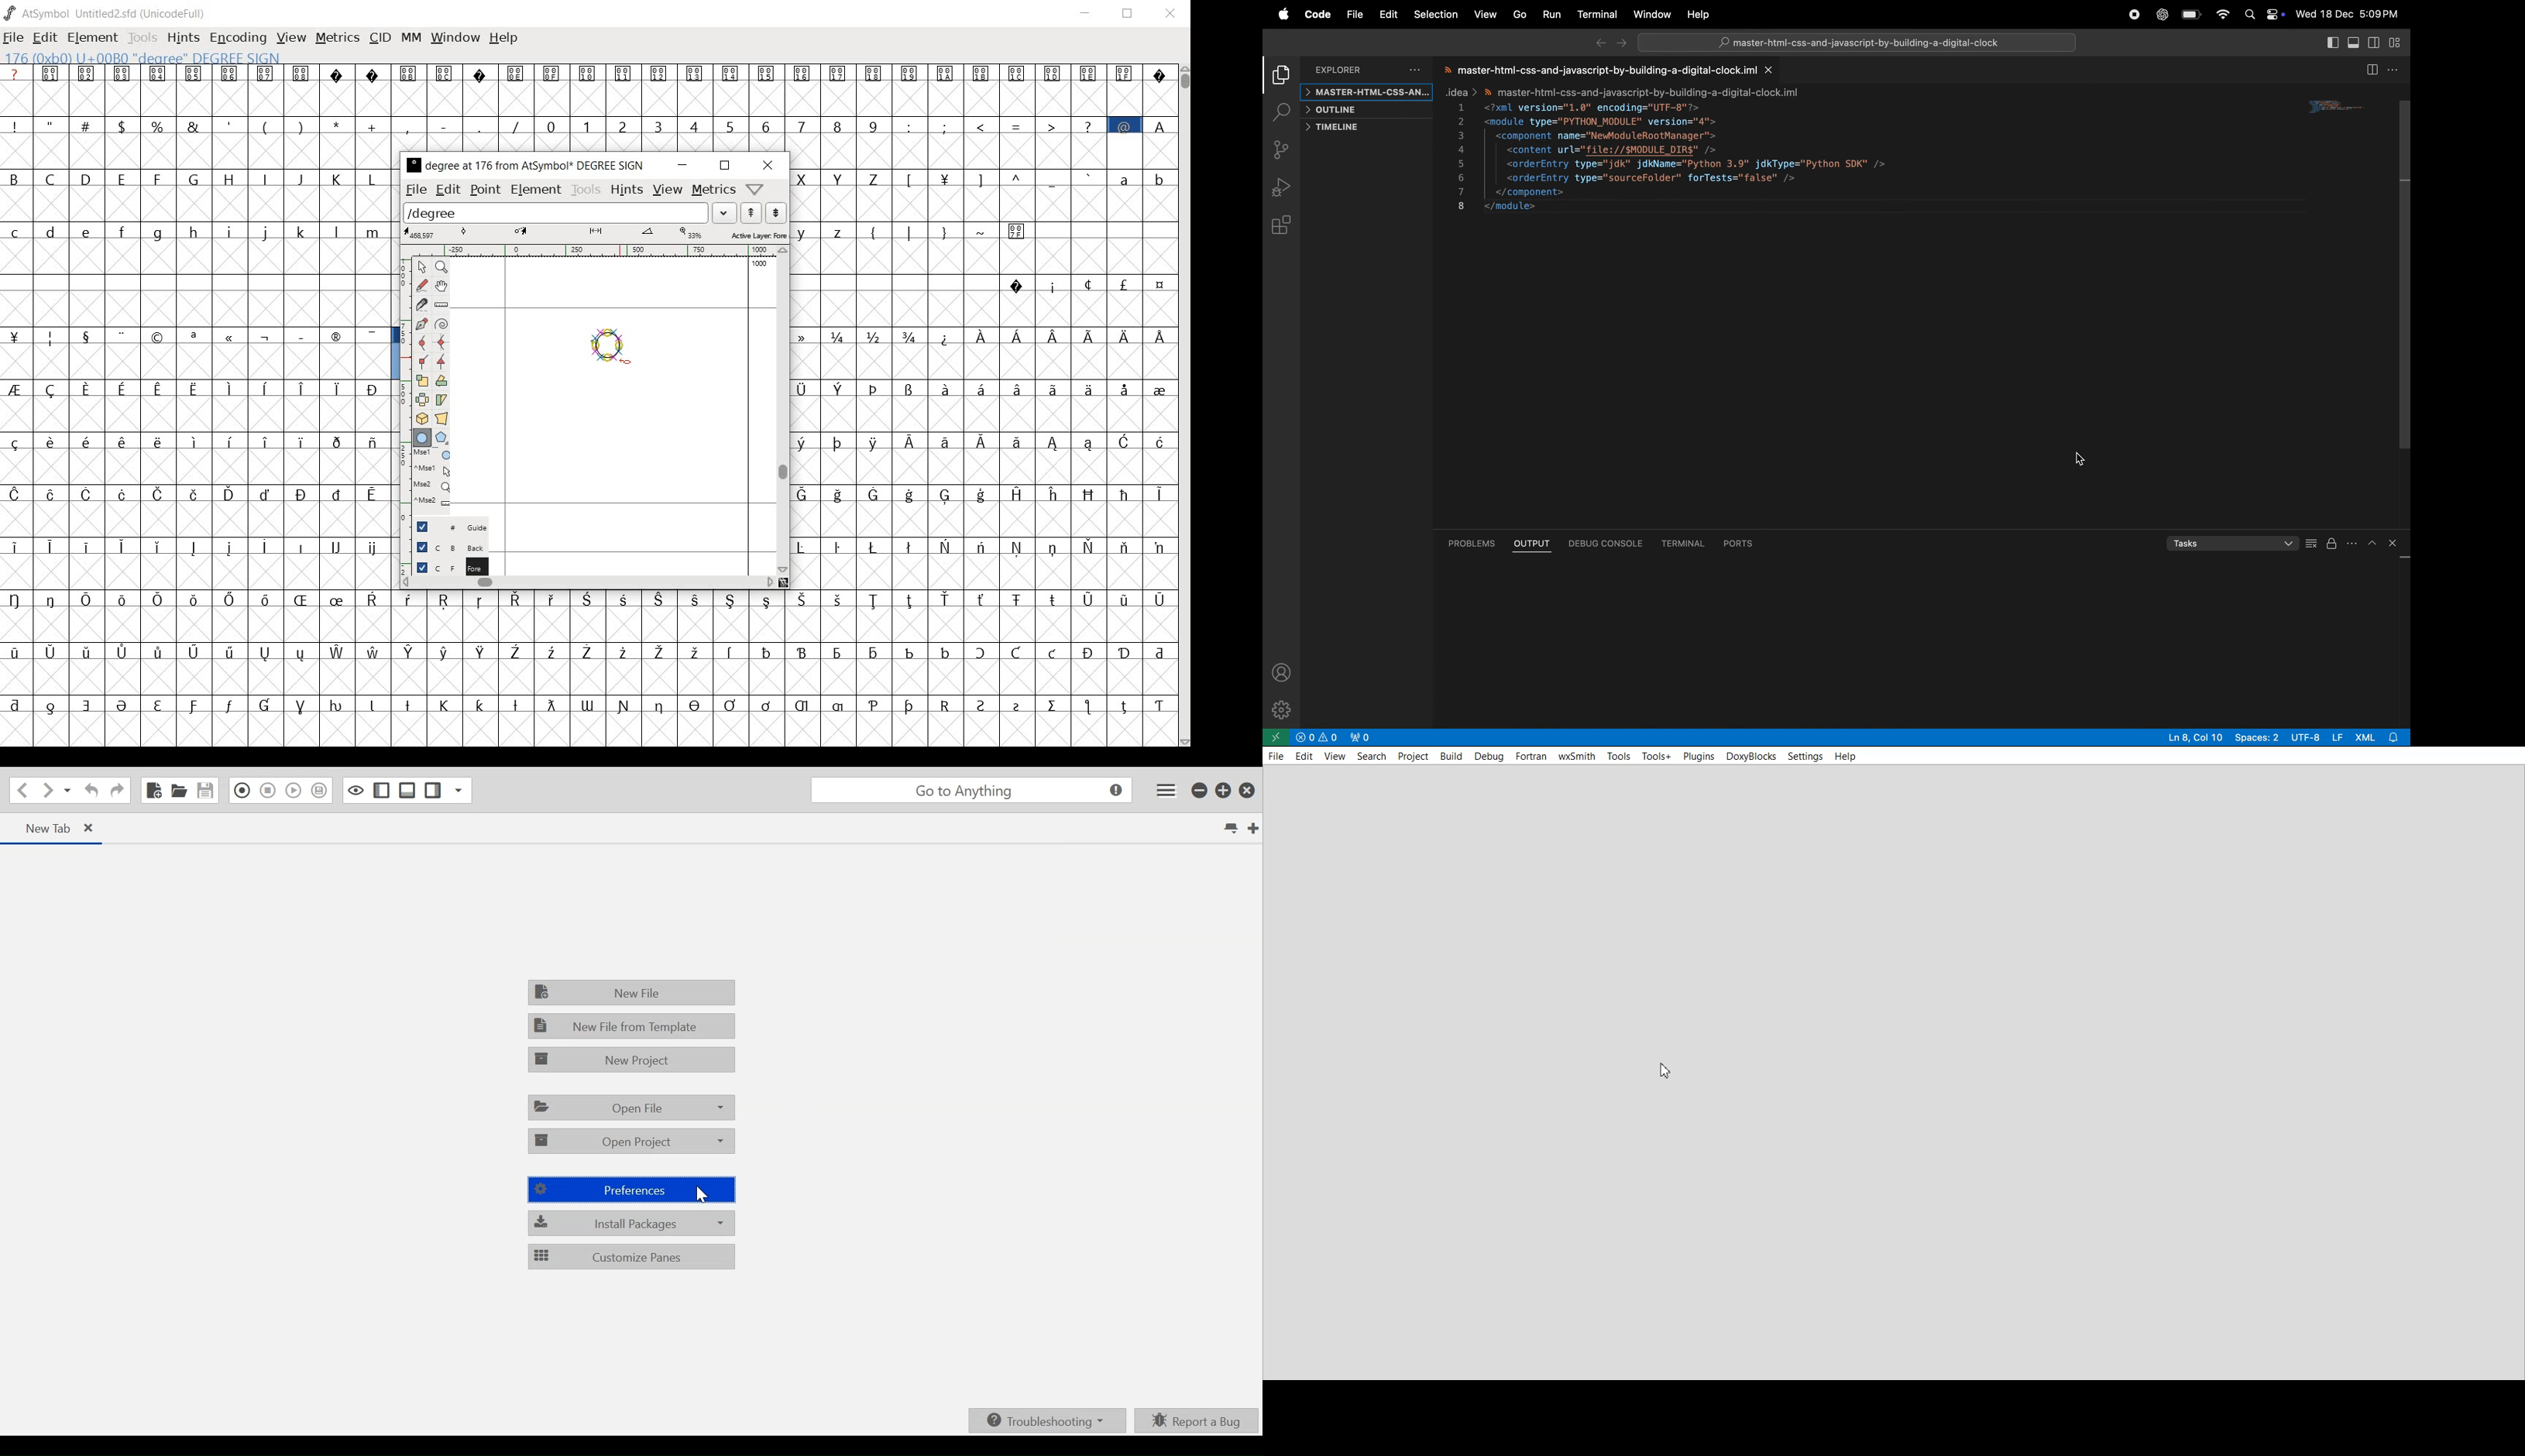  What do you see at coordinates (2376, 43) in the screenshot?
I see `toggle secondary side panel` at bounding box center [2376, 43].